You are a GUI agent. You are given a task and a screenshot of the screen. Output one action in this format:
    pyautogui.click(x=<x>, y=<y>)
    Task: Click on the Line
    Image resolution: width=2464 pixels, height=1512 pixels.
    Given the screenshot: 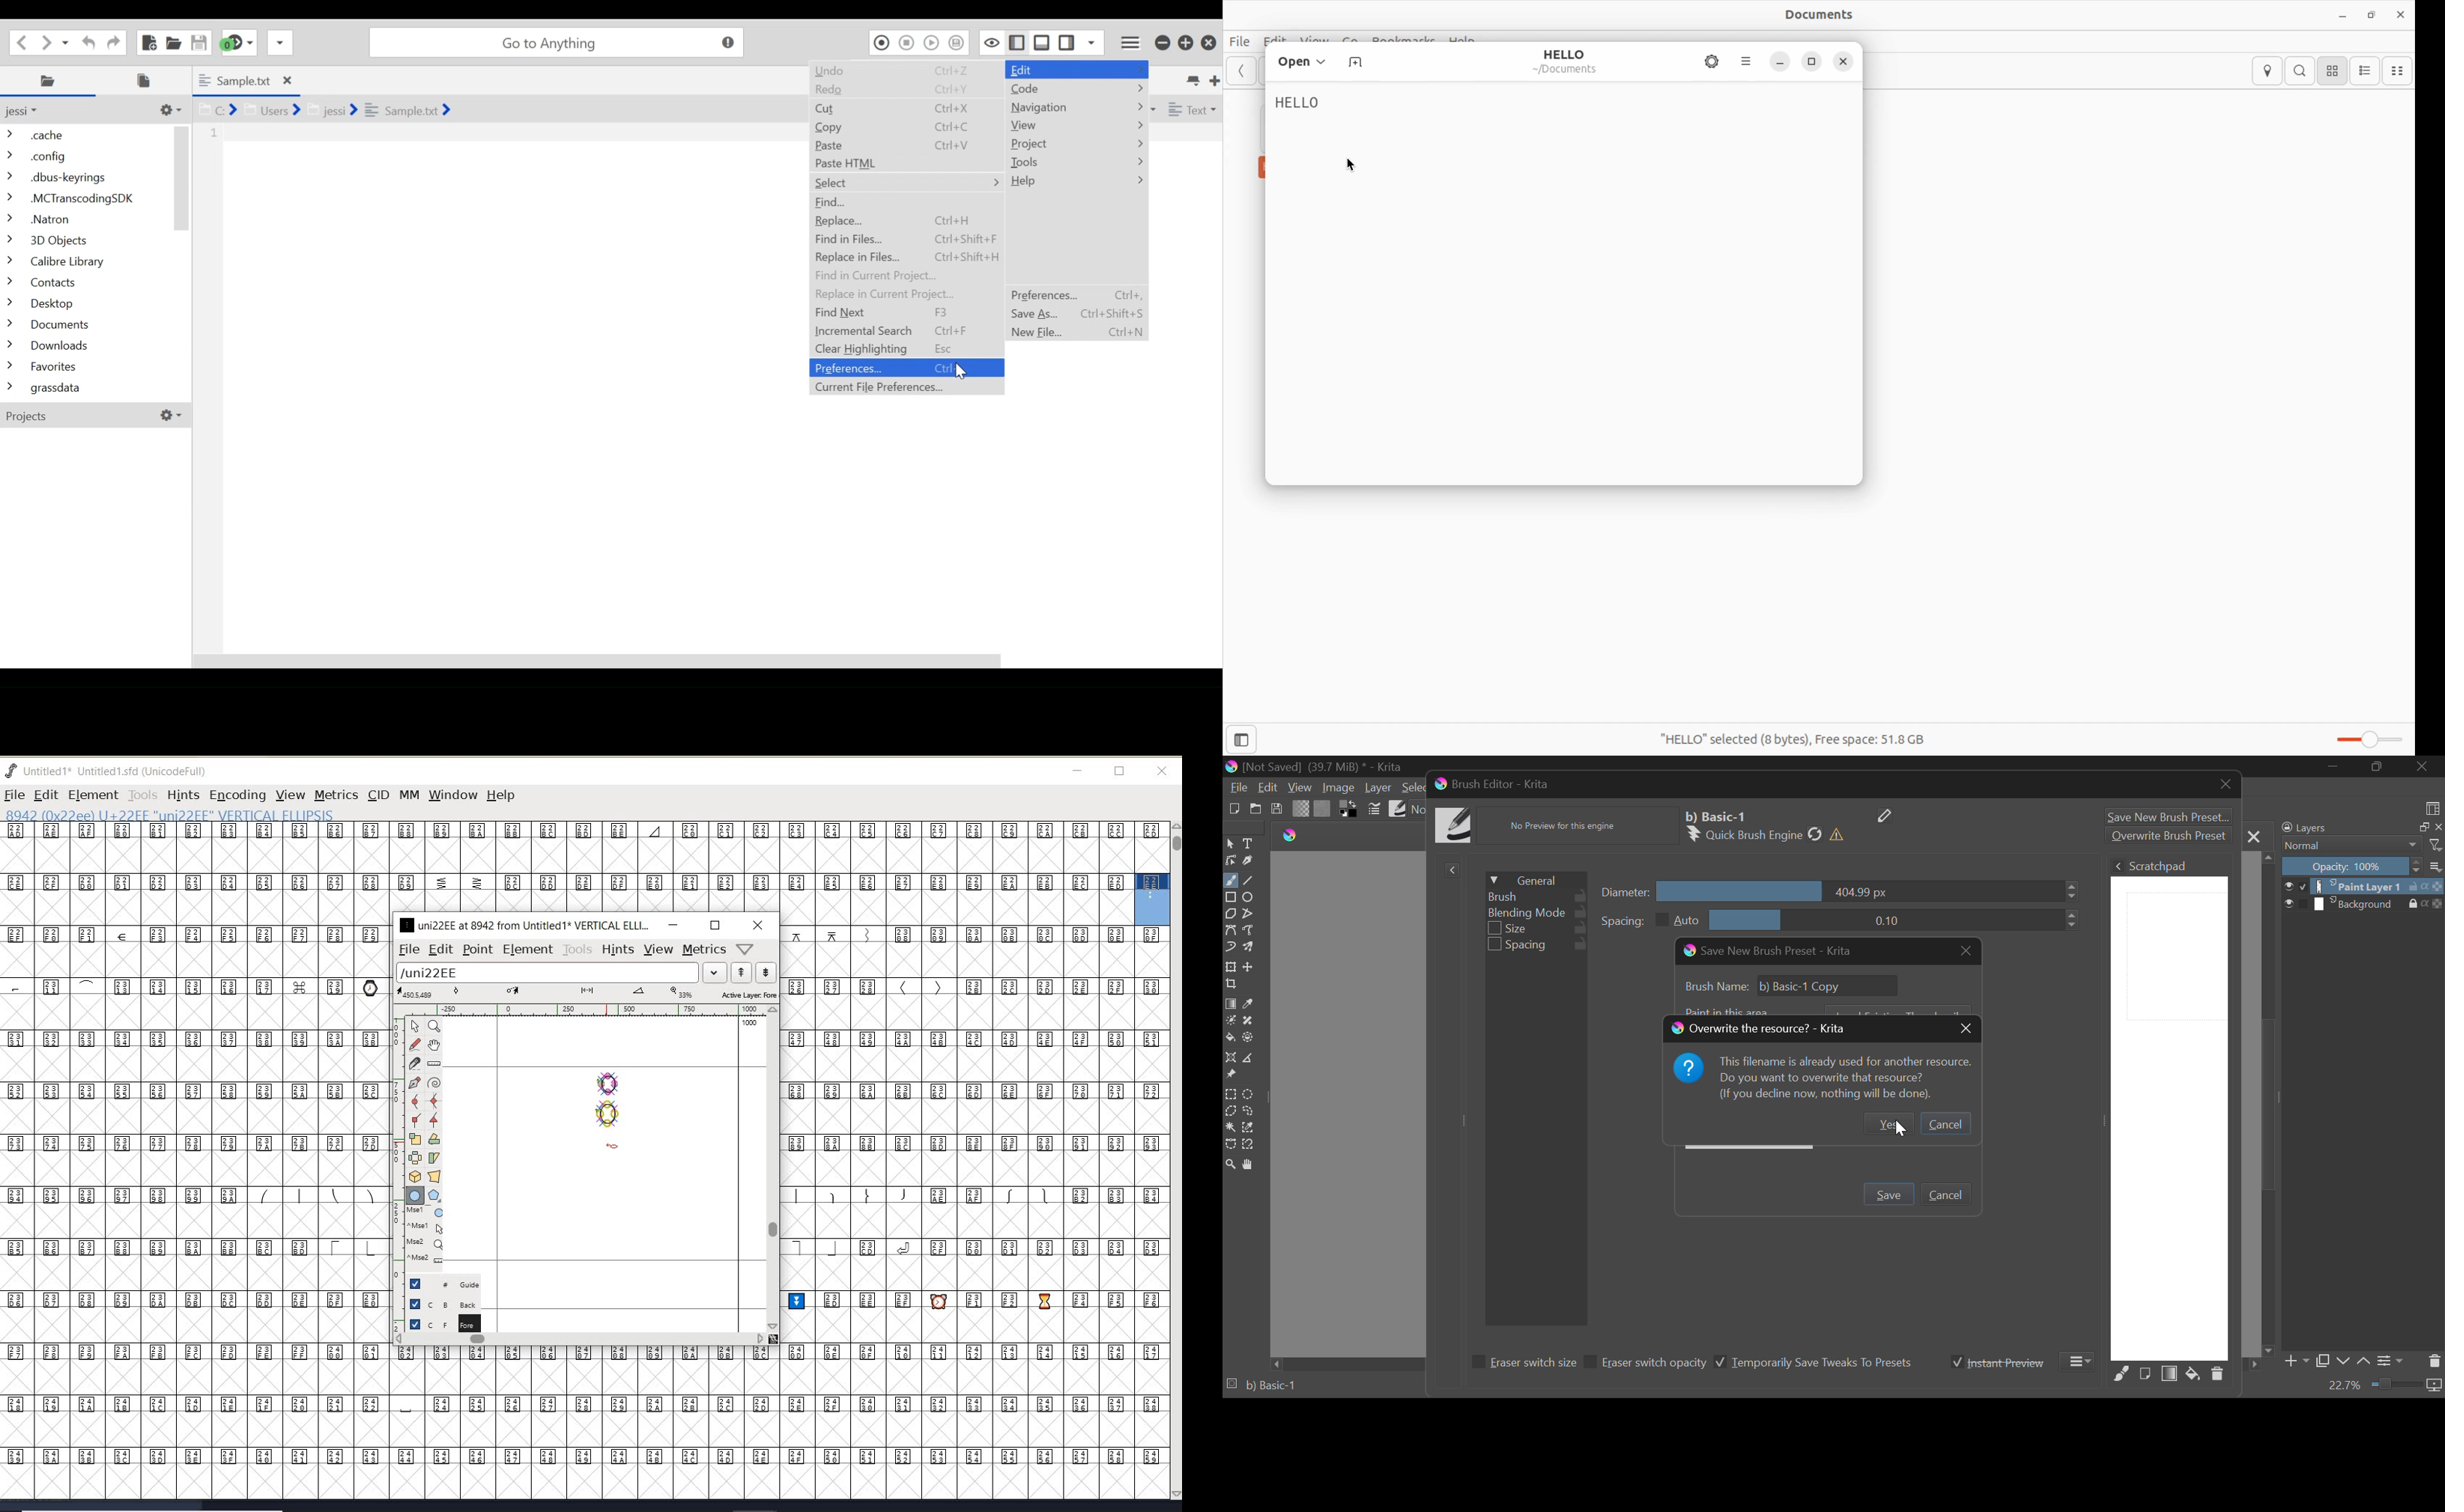 What is the action you would take?
    pyautogui.click(x=1249, y=879)
    